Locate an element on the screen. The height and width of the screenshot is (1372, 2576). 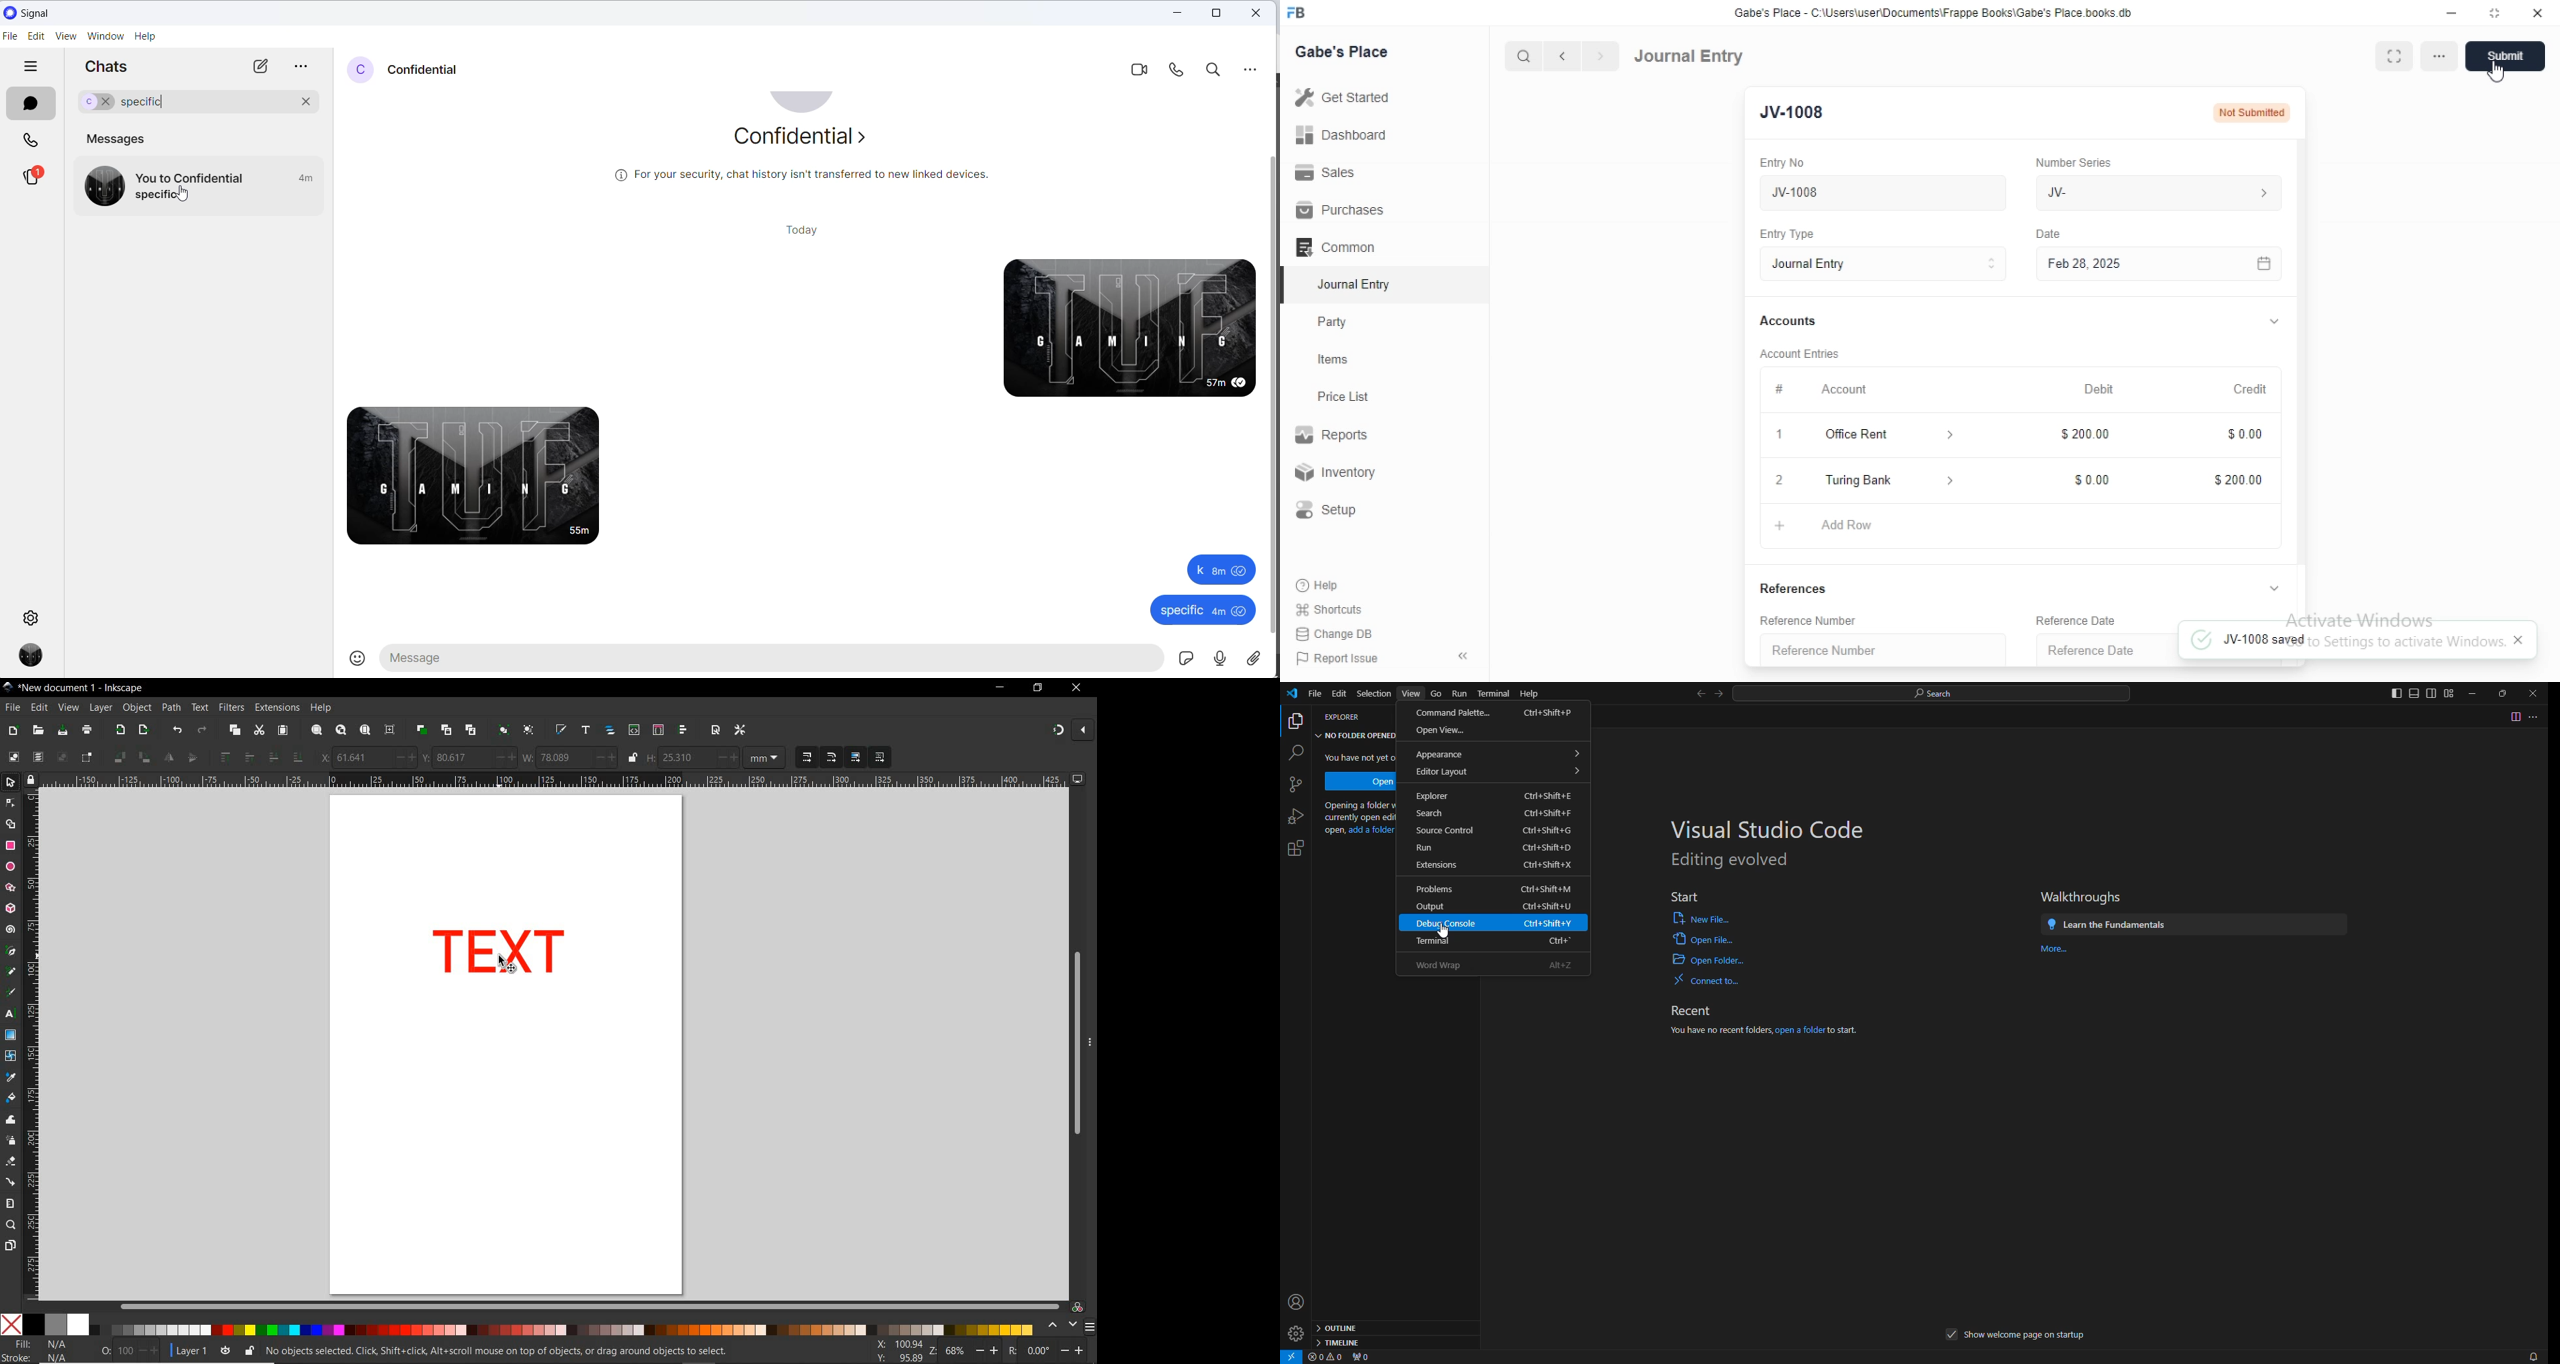
Feb 28,2025  is located at coordinates (2155, 265).